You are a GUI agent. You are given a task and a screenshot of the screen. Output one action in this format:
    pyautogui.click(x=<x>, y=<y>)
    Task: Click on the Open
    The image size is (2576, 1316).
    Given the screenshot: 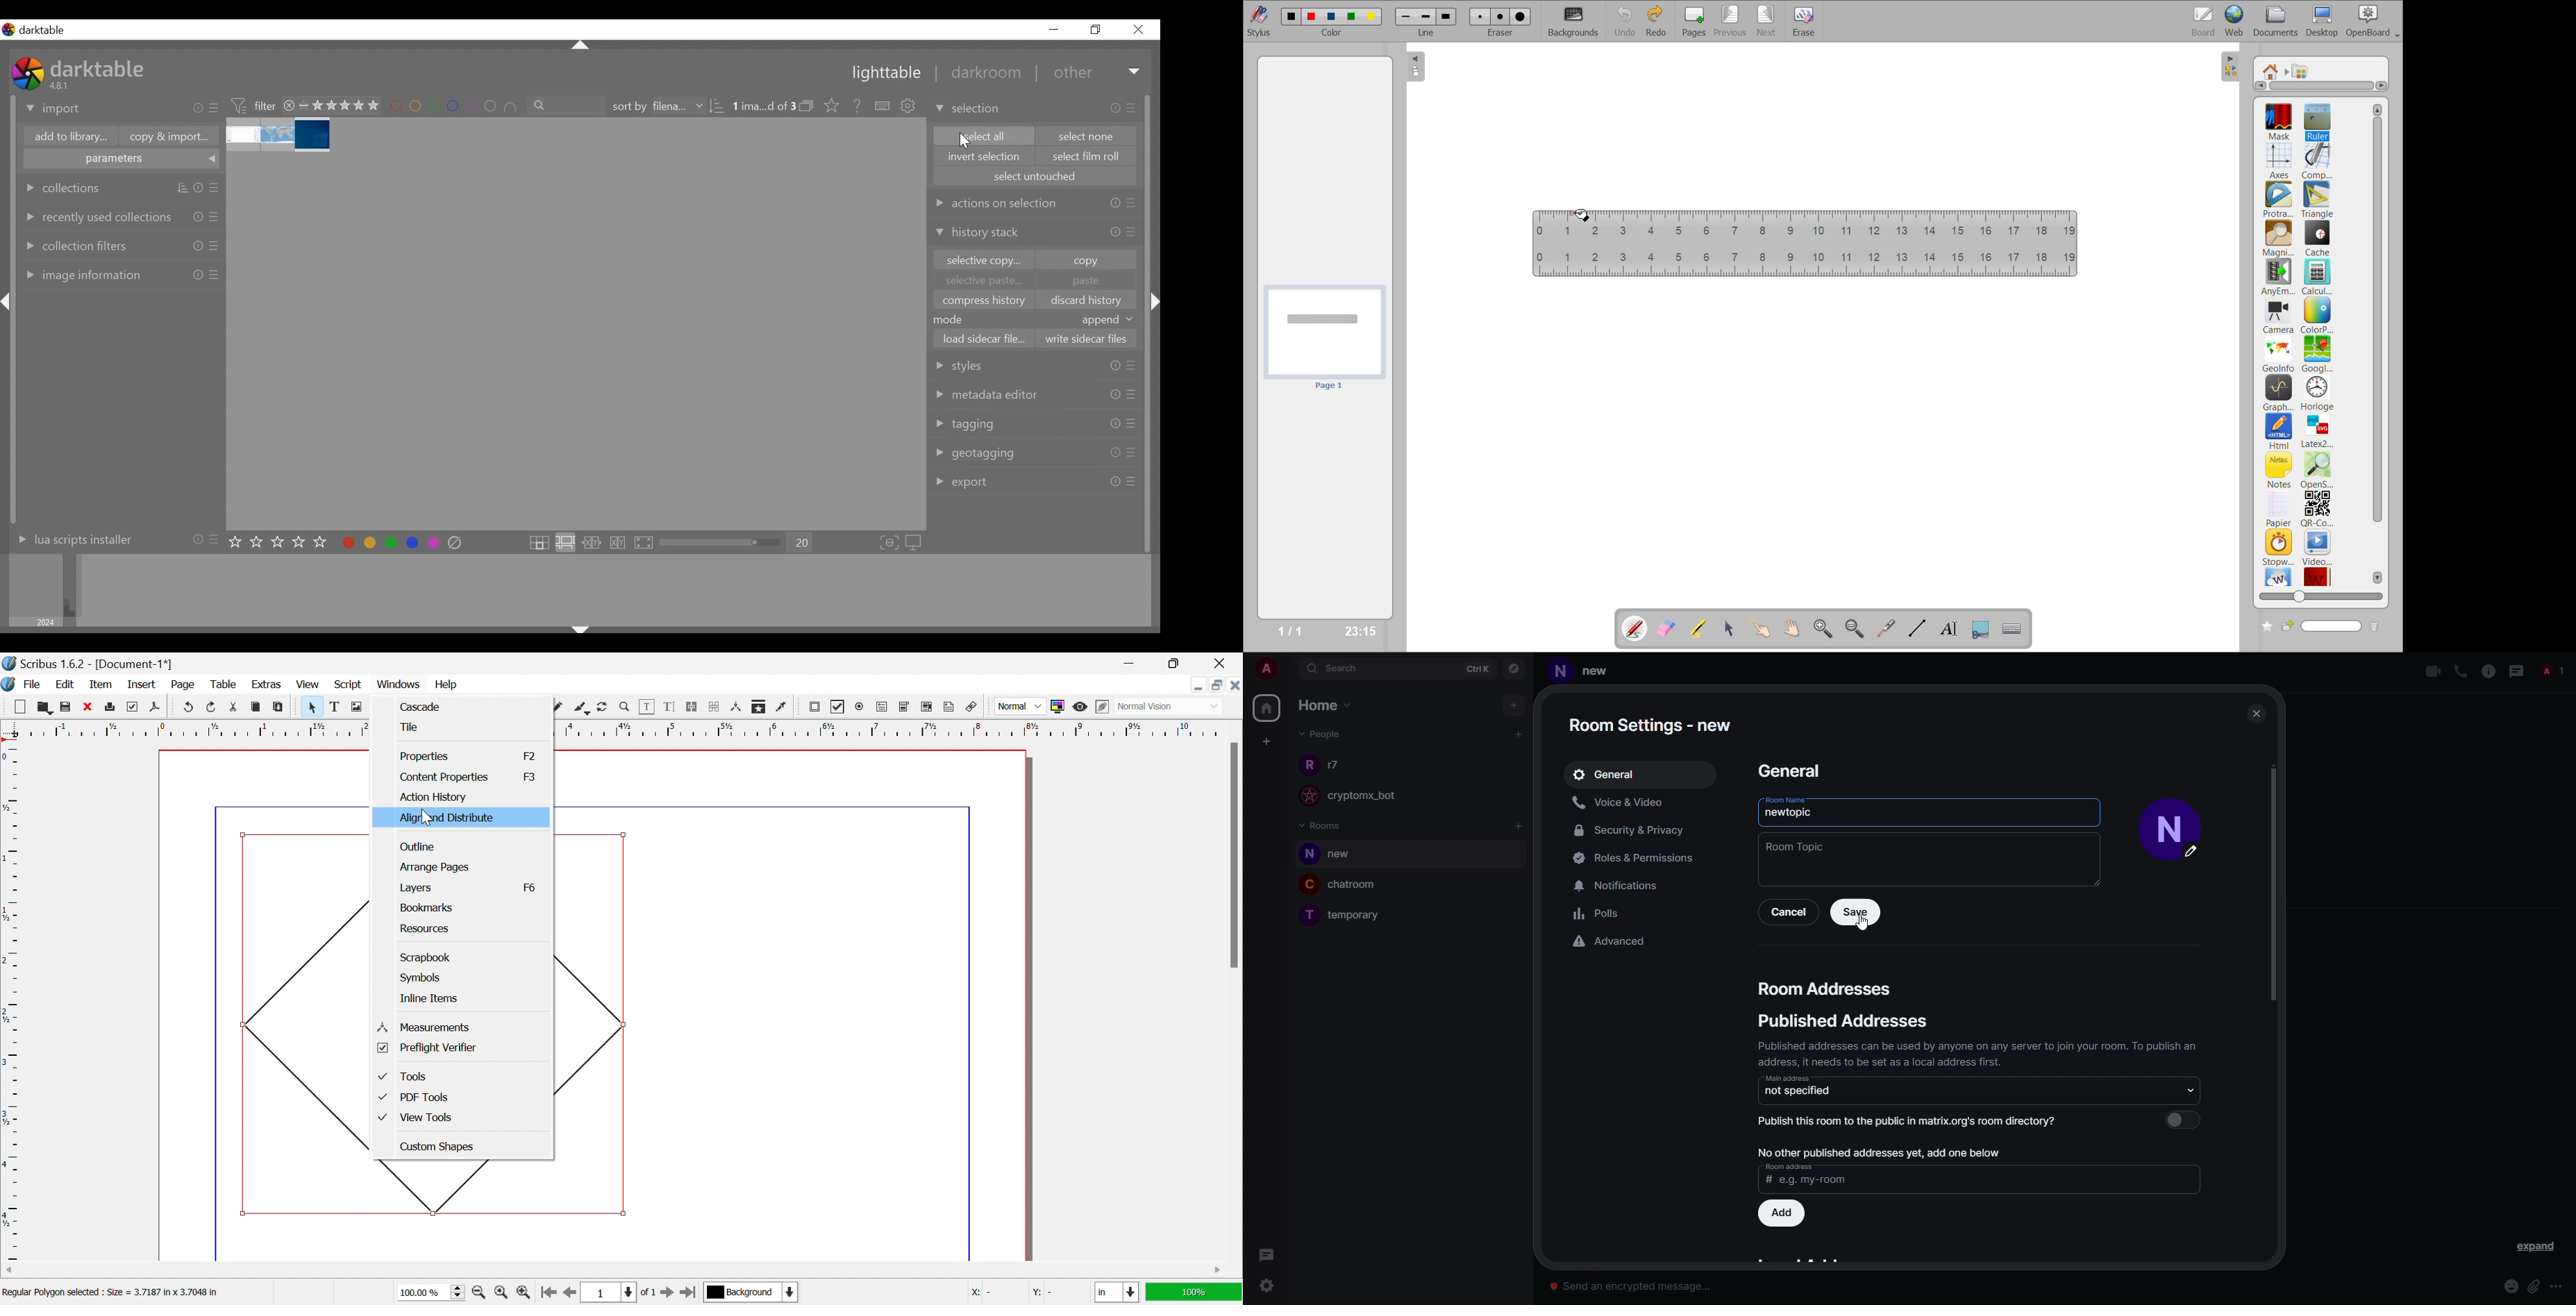 What is the action you would take?
    pyautogui.click(x=45, y=706)
    